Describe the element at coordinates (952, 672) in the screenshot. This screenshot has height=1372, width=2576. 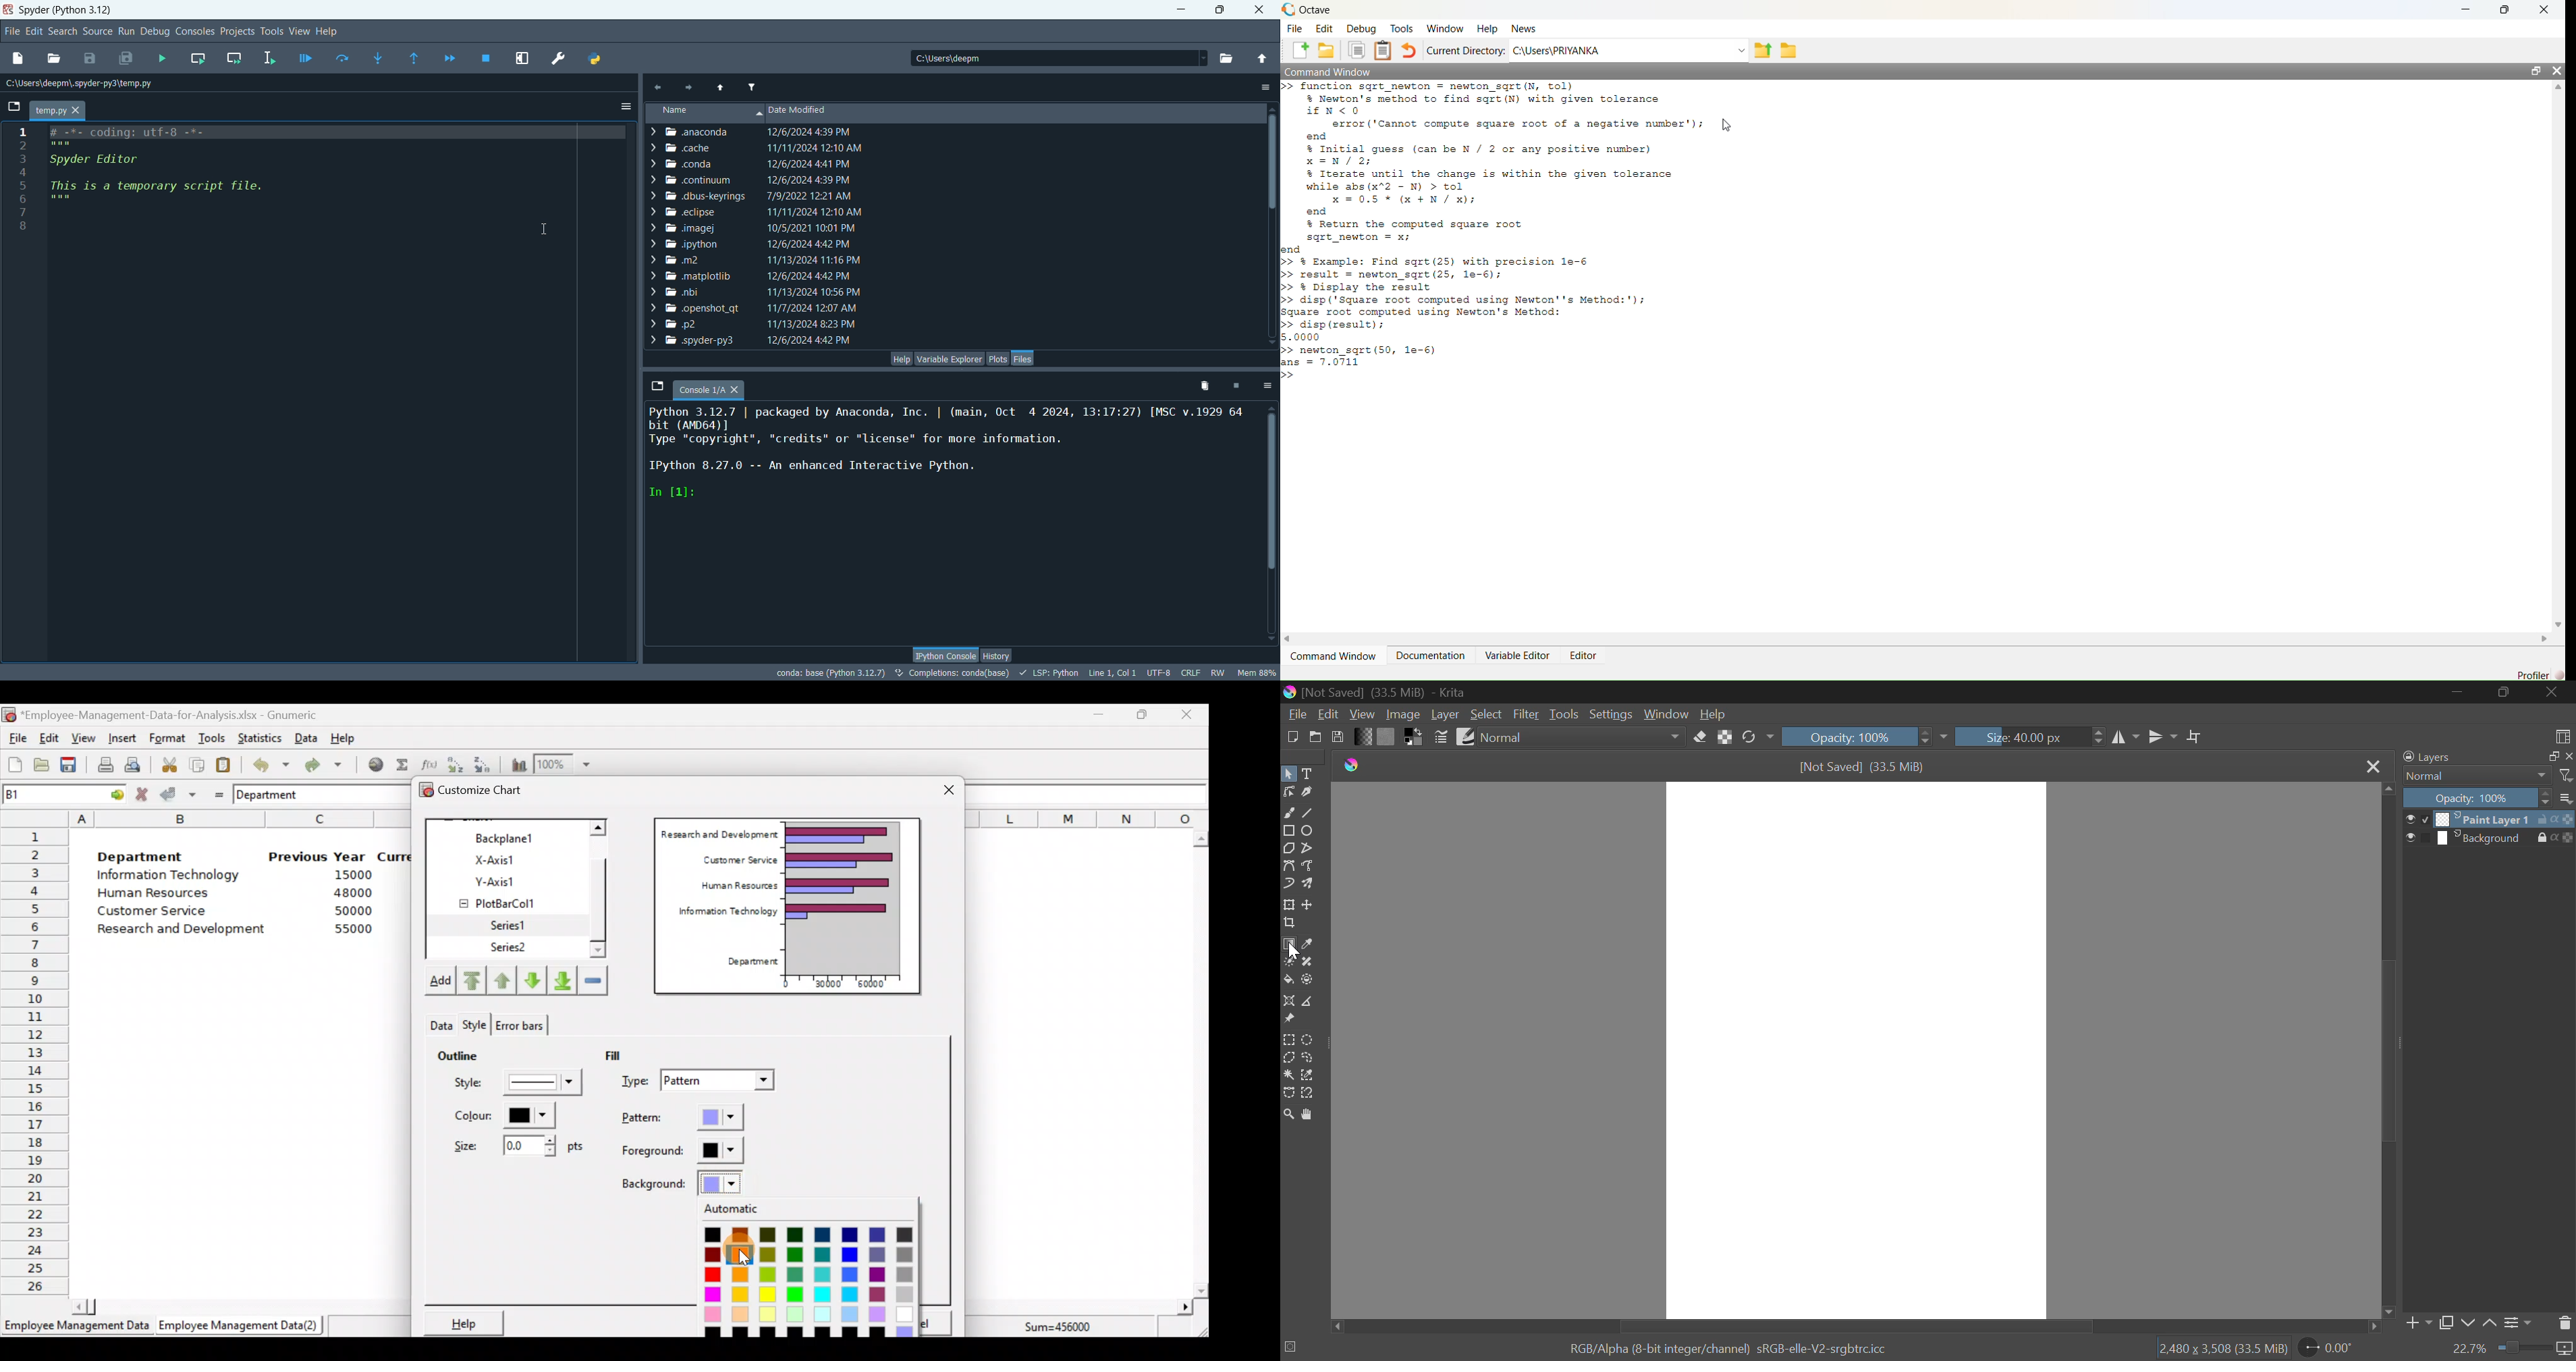
I see `Completion` at that location.